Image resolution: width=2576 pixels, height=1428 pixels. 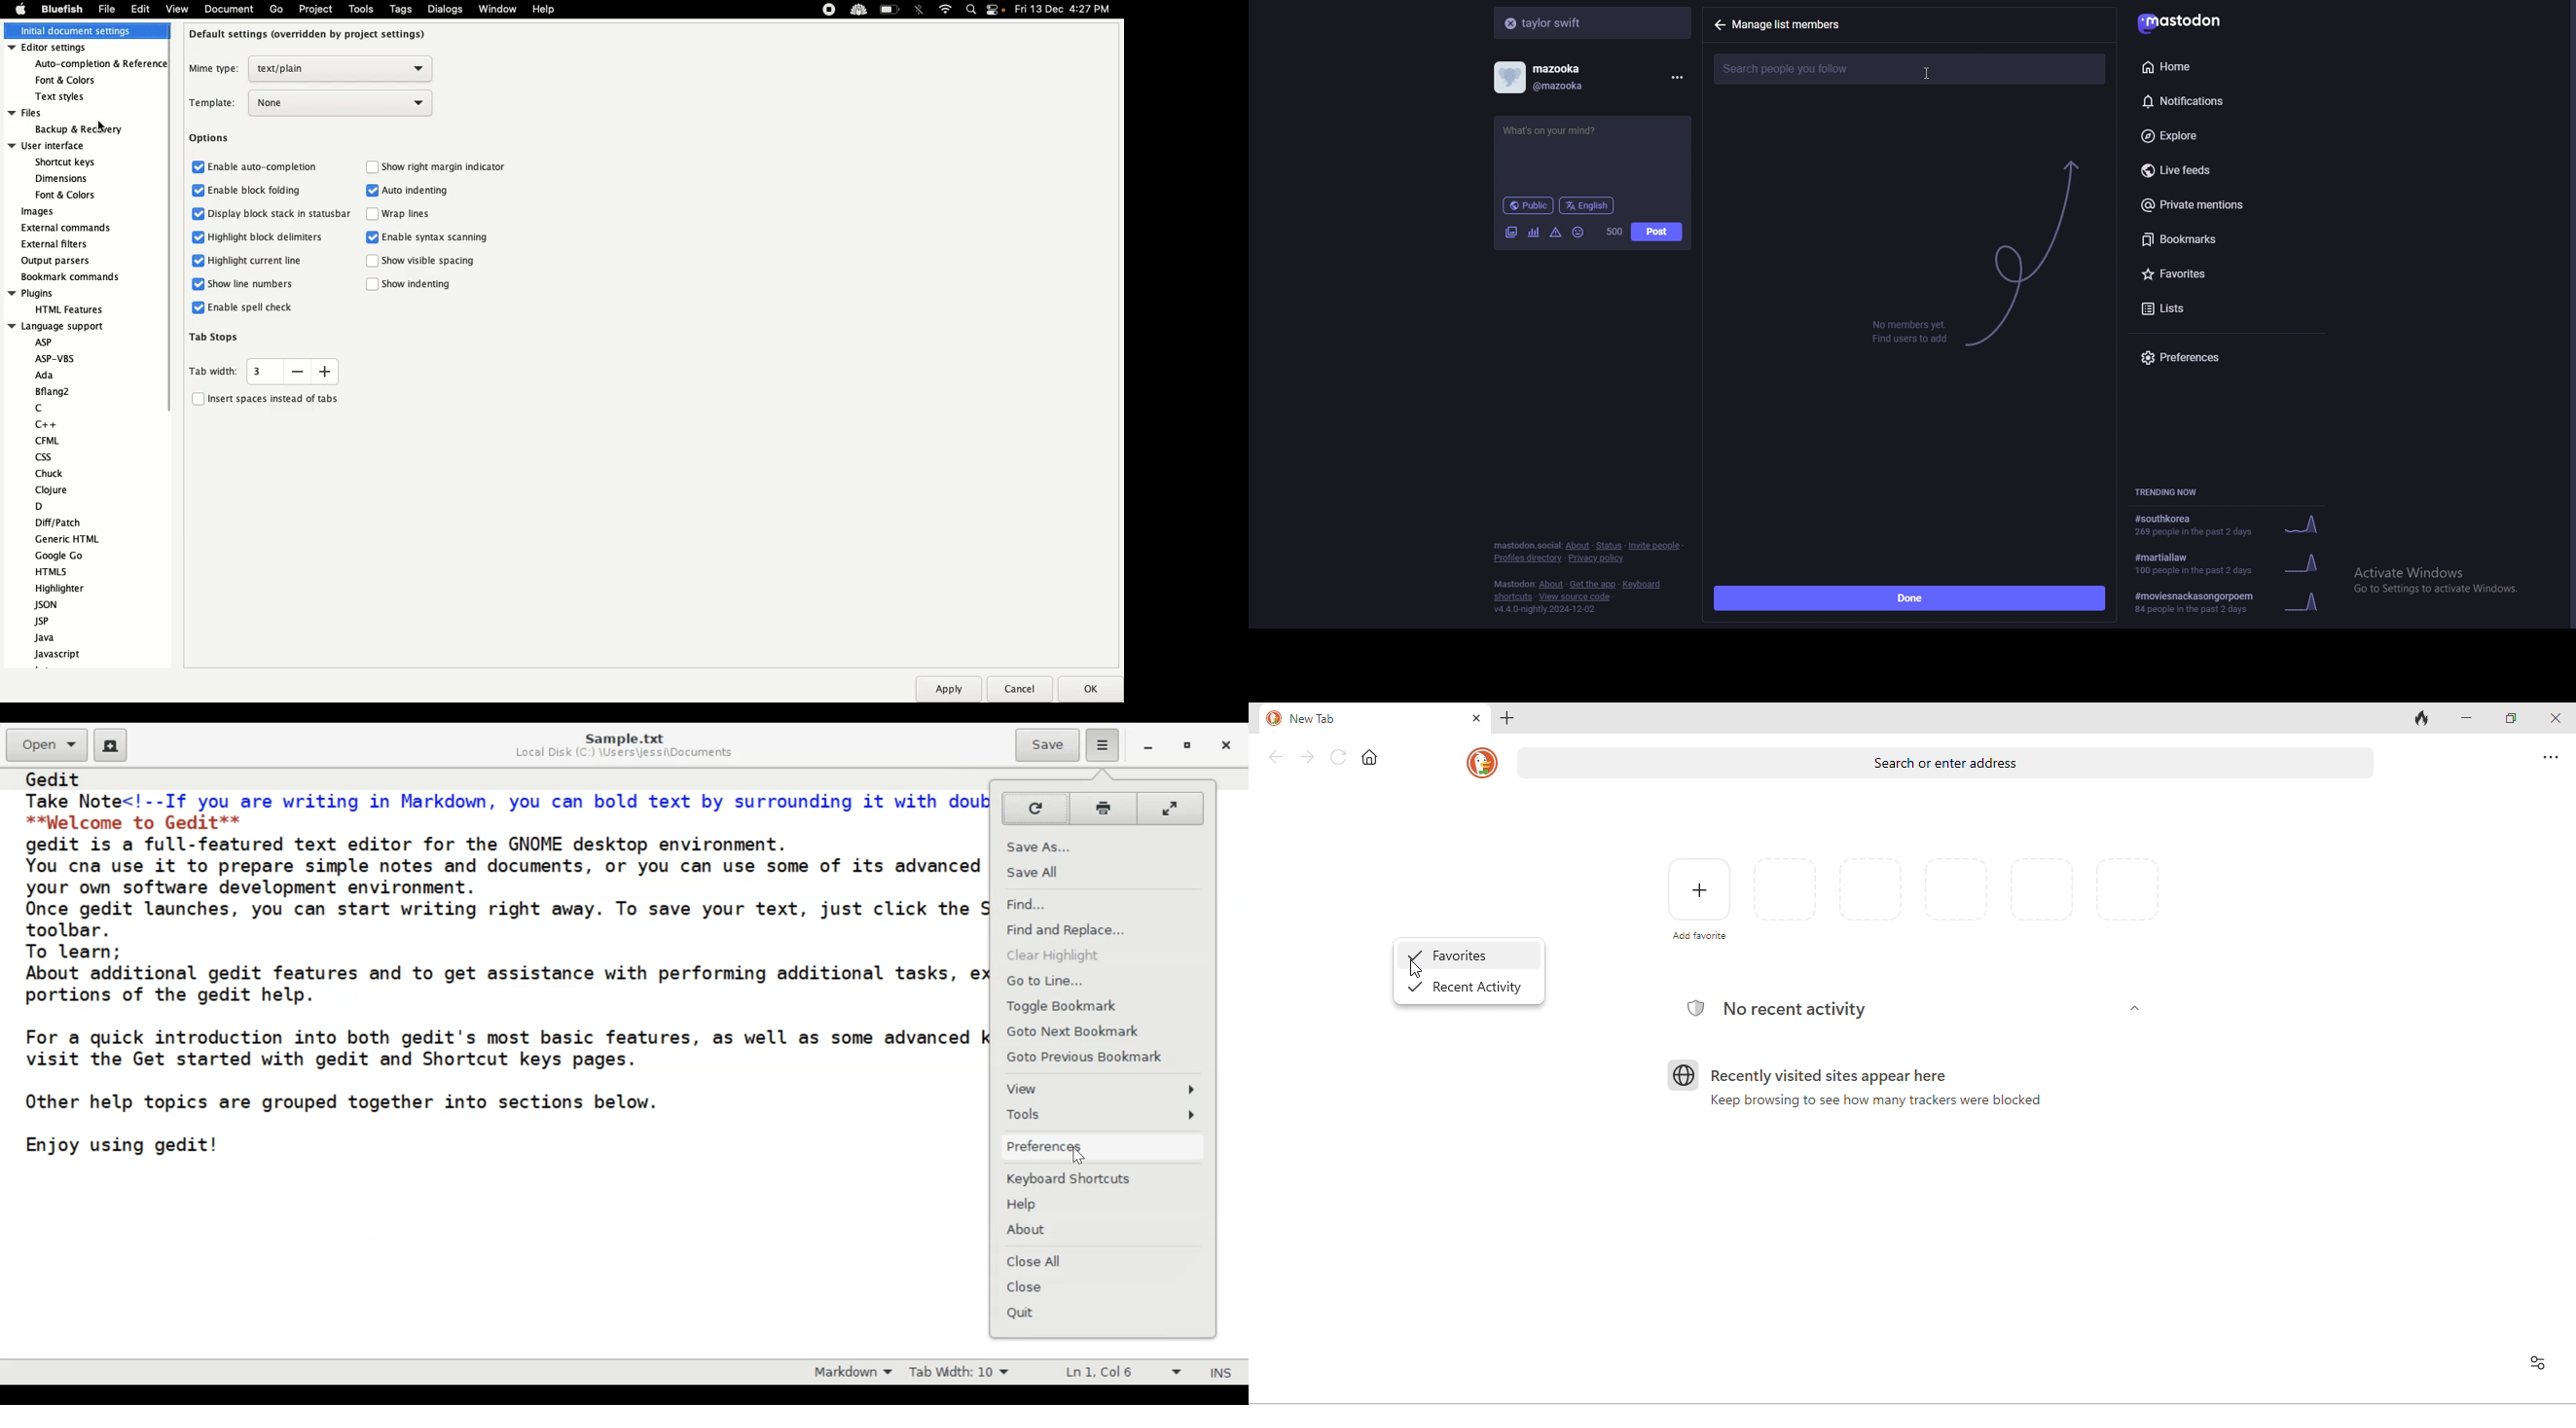 What do you see at coordinates (2212, 99) in the screenshot?
I see `notifications` at bounding box center [2212, 99].